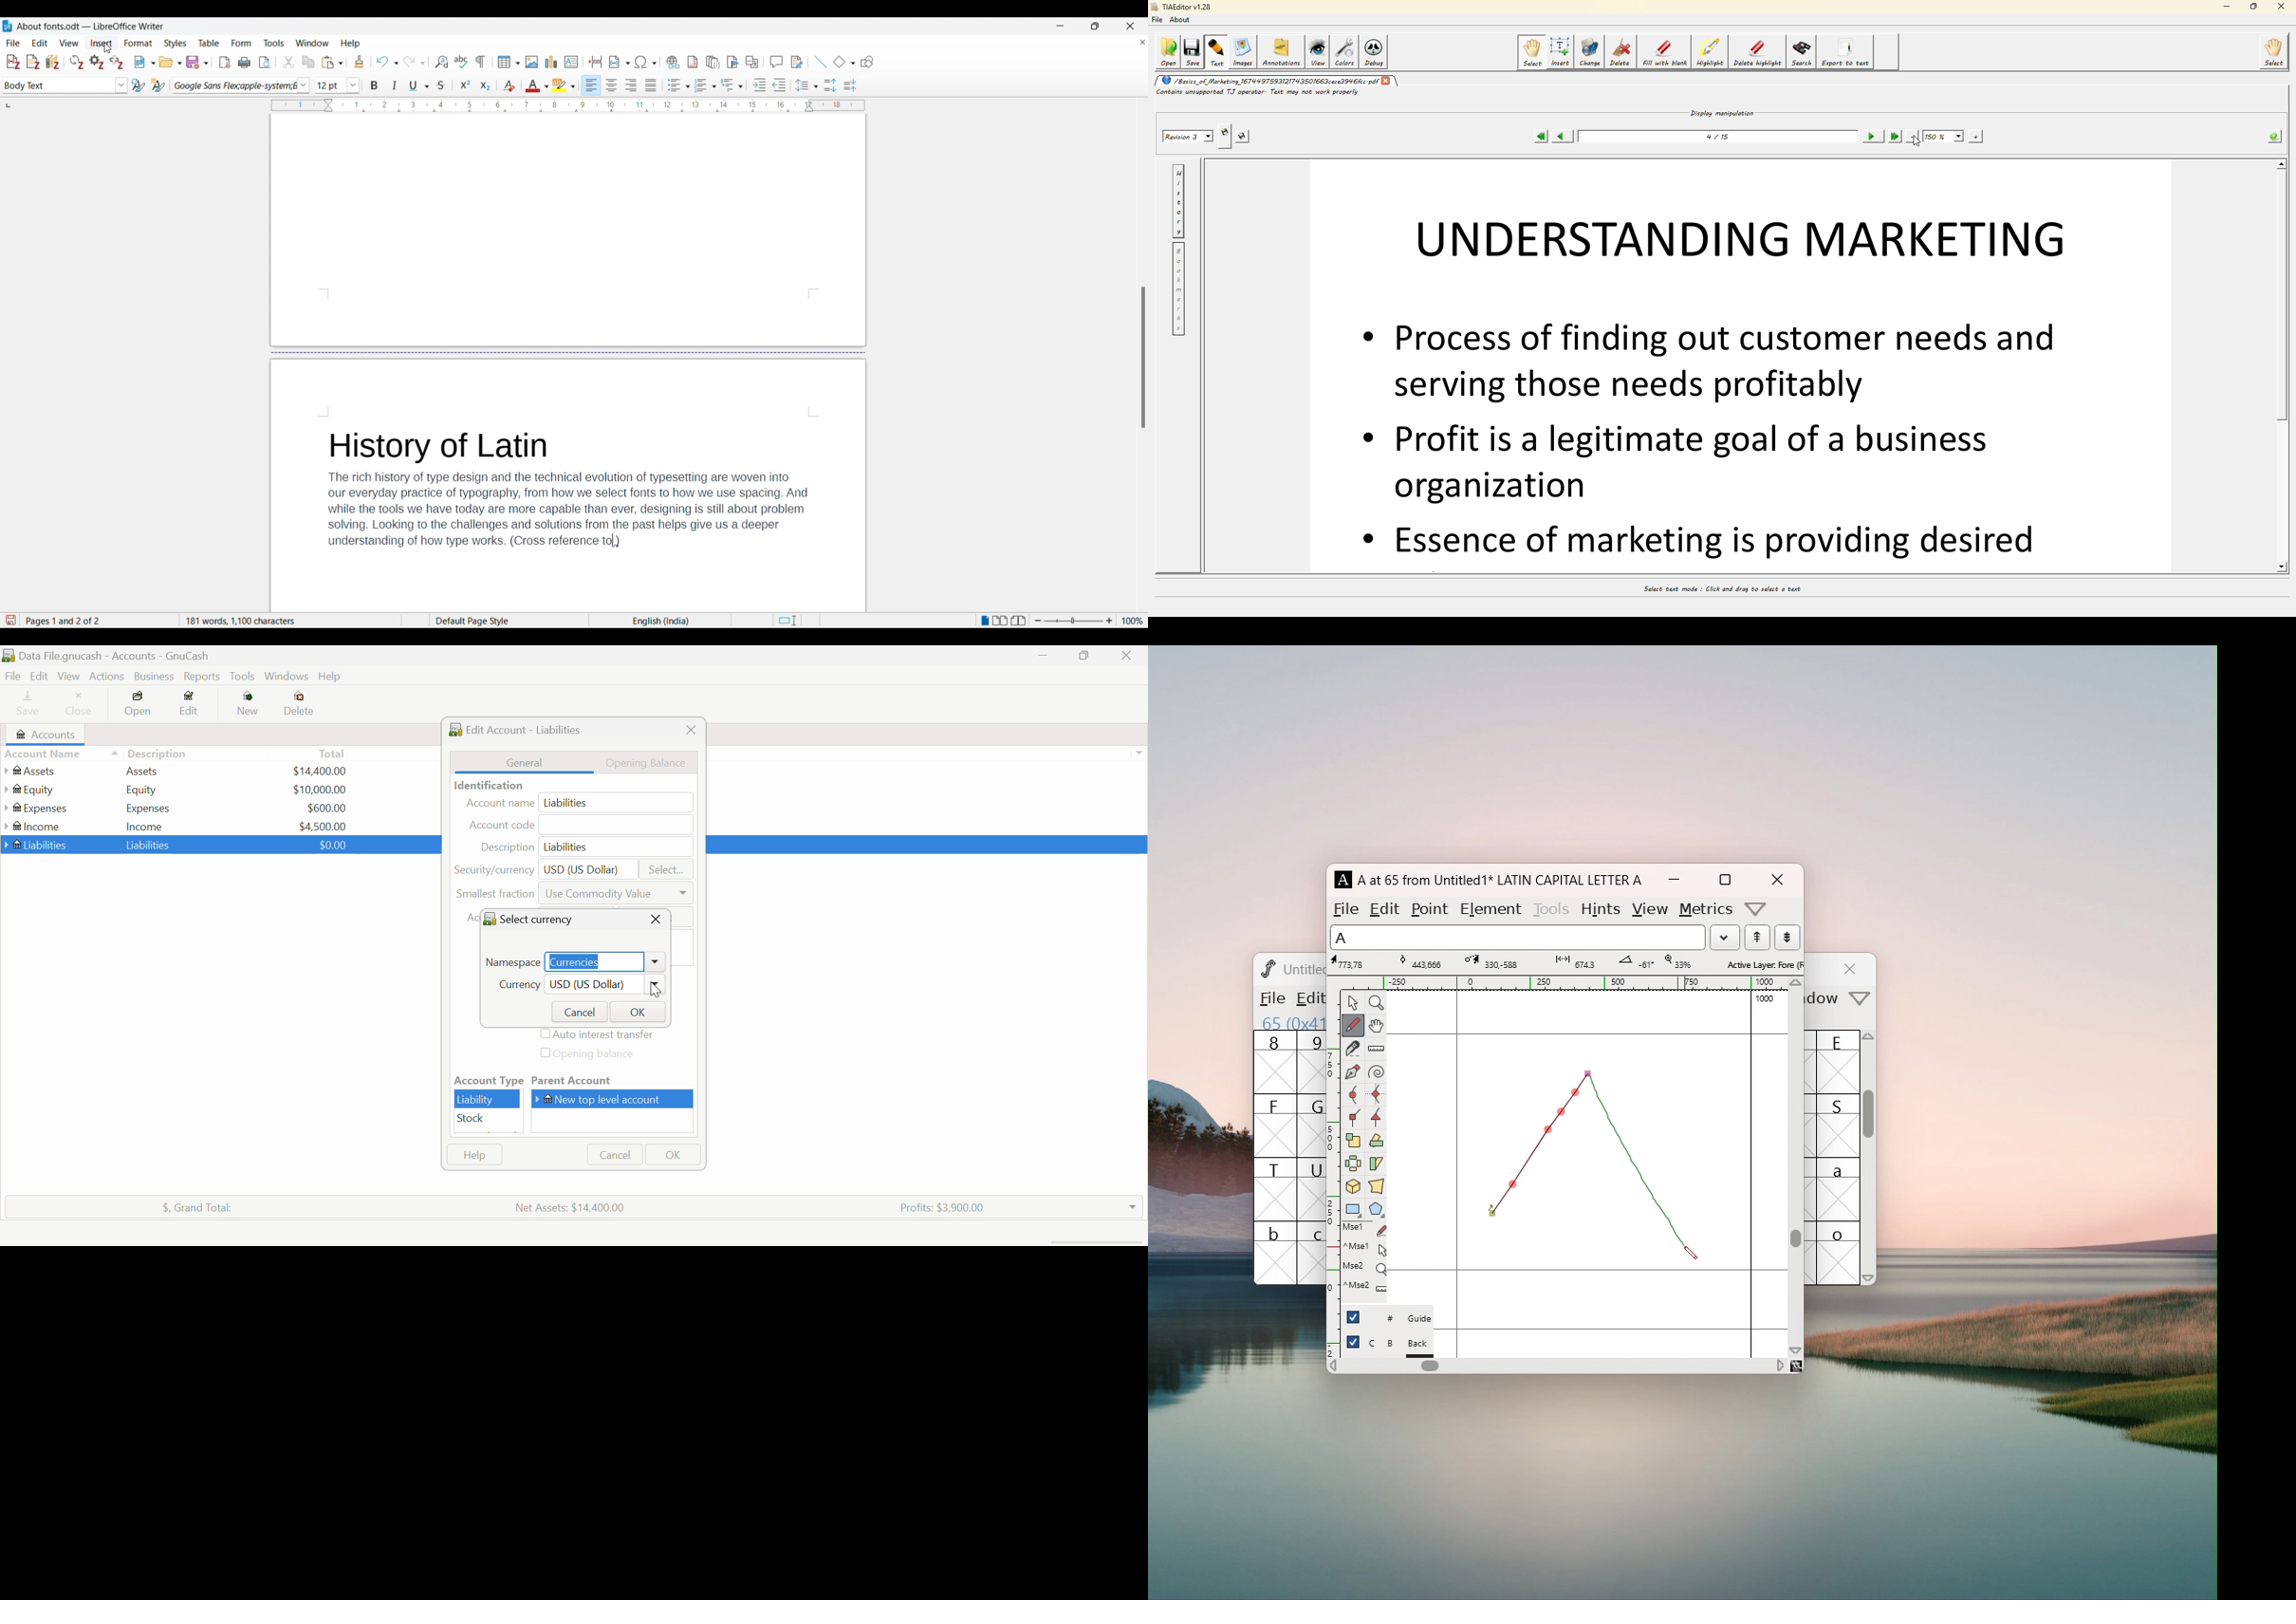 This screenshot has height=1624, width=2296. I want to click on Current font, so click(233, 86).